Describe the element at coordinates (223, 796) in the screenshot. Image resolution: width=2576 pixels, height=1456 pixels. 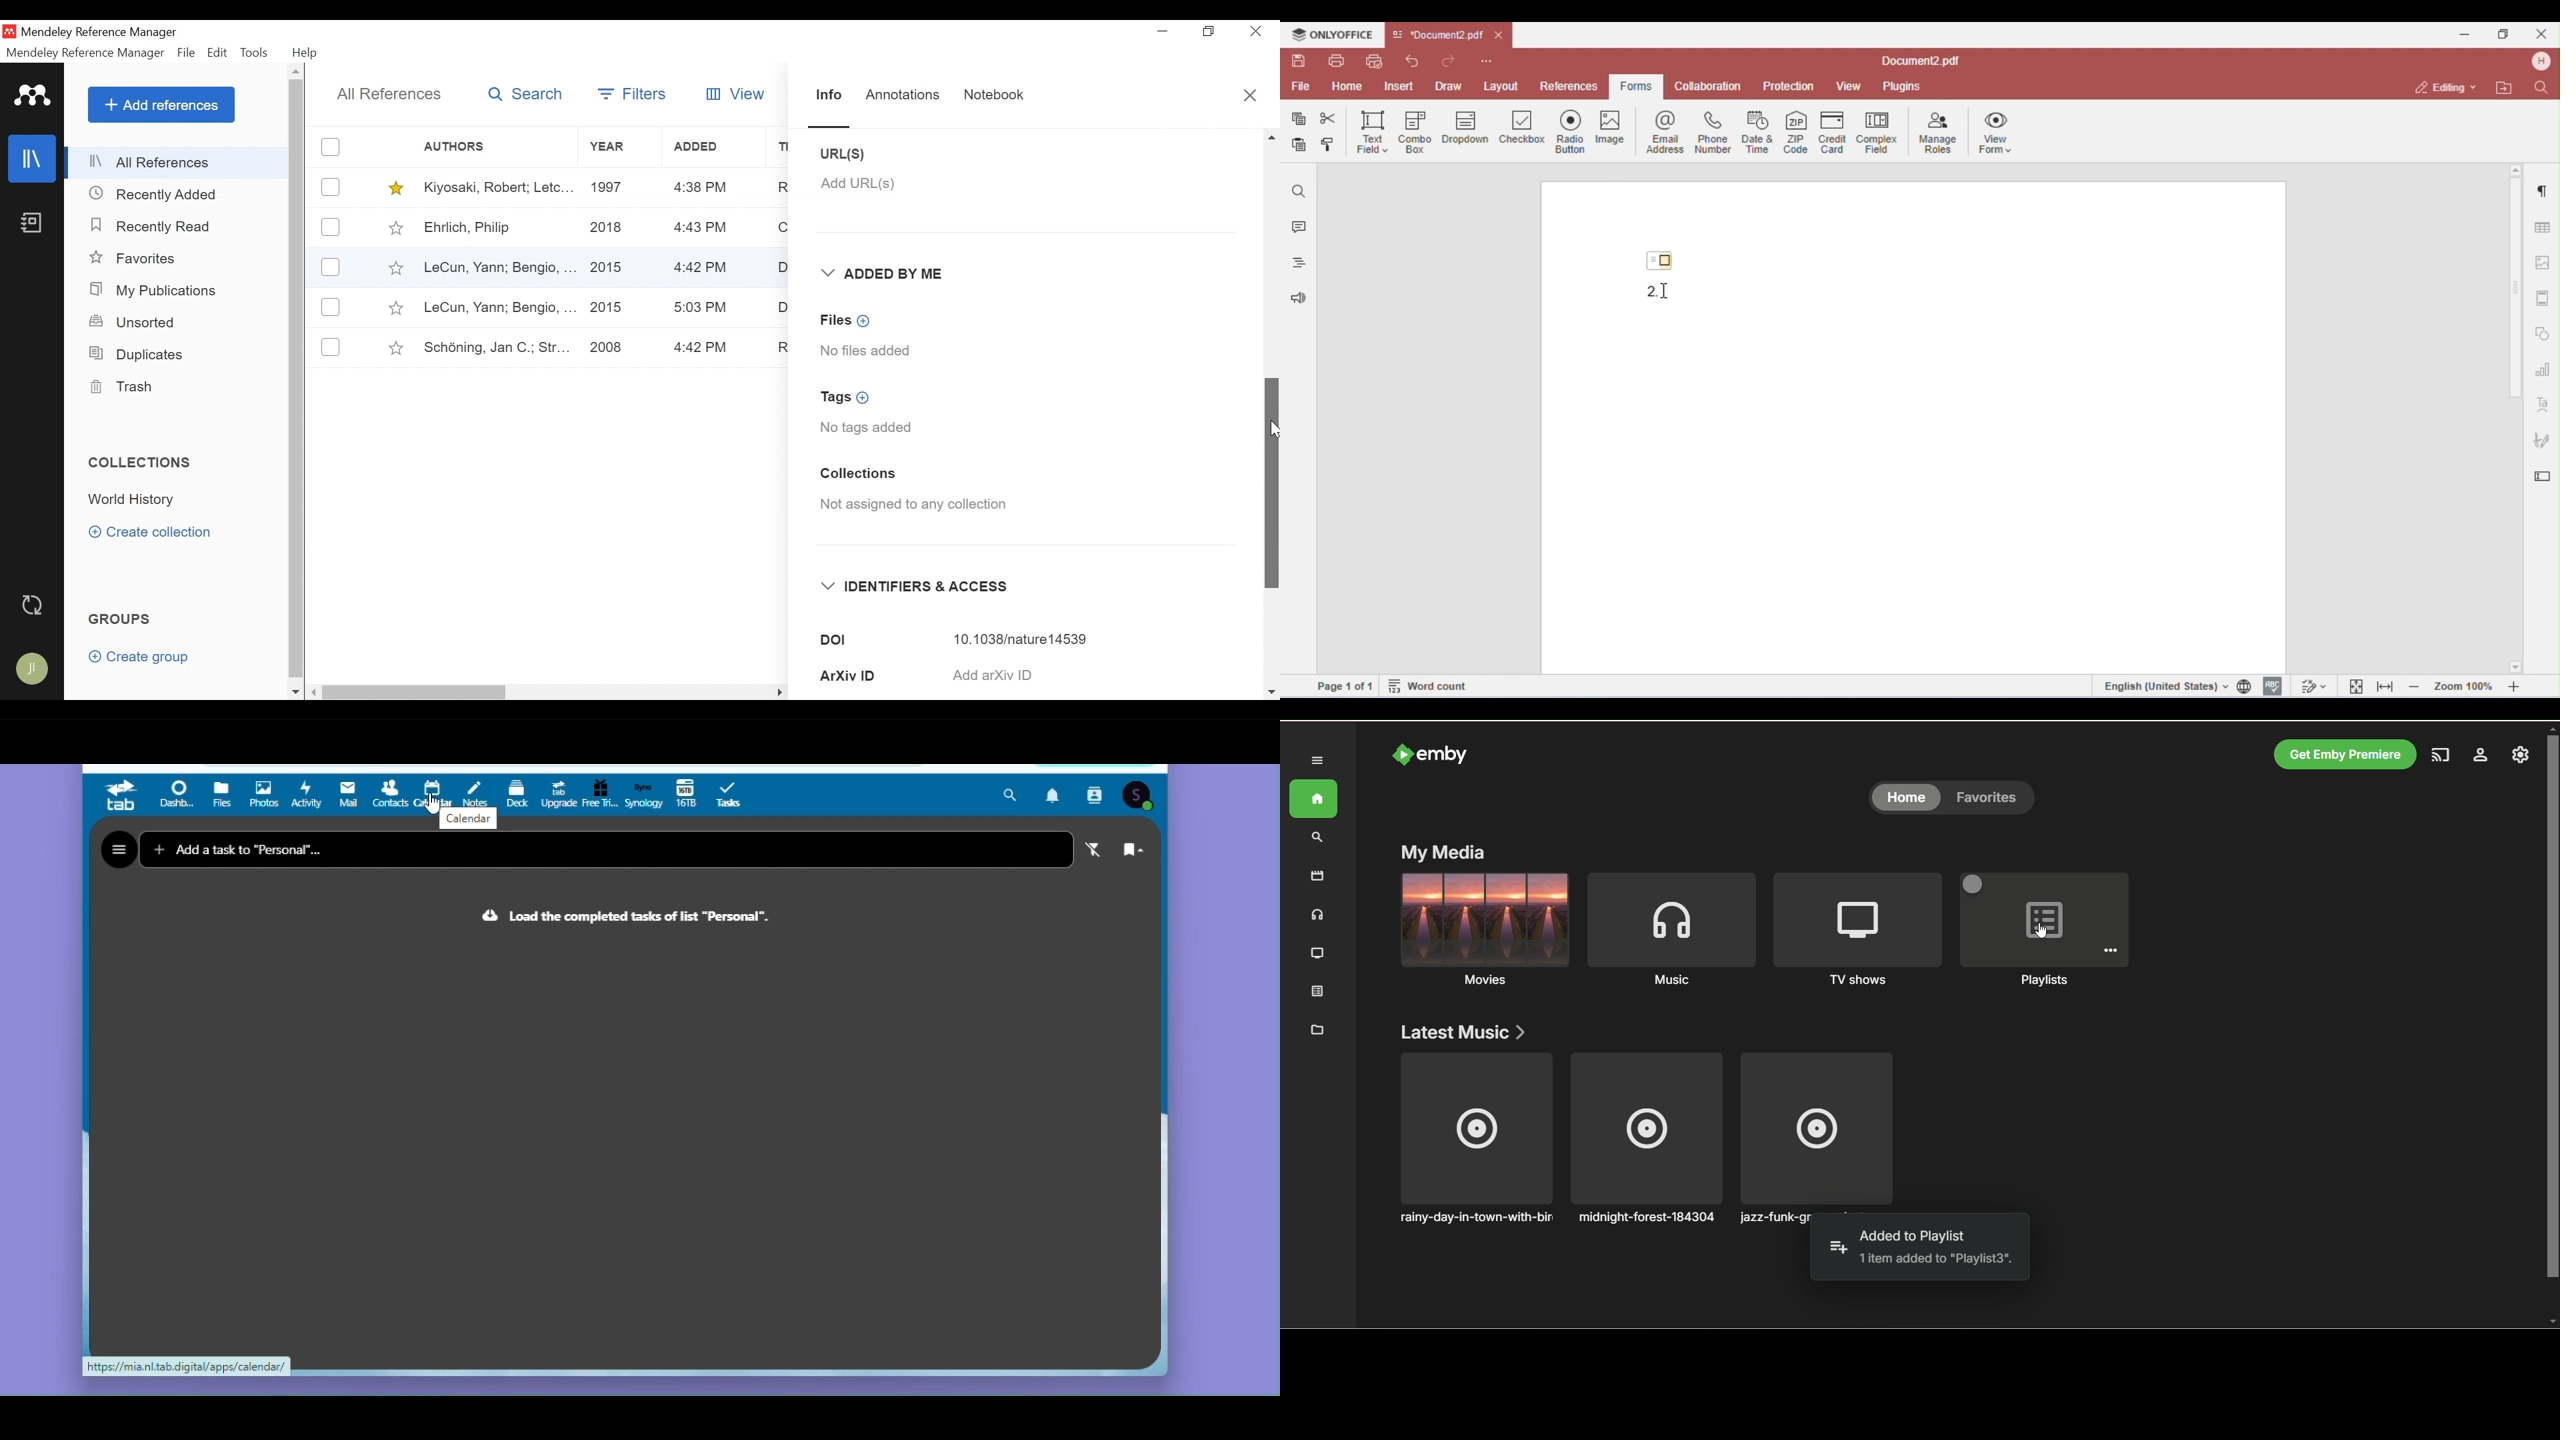
I see `Files` at that location.